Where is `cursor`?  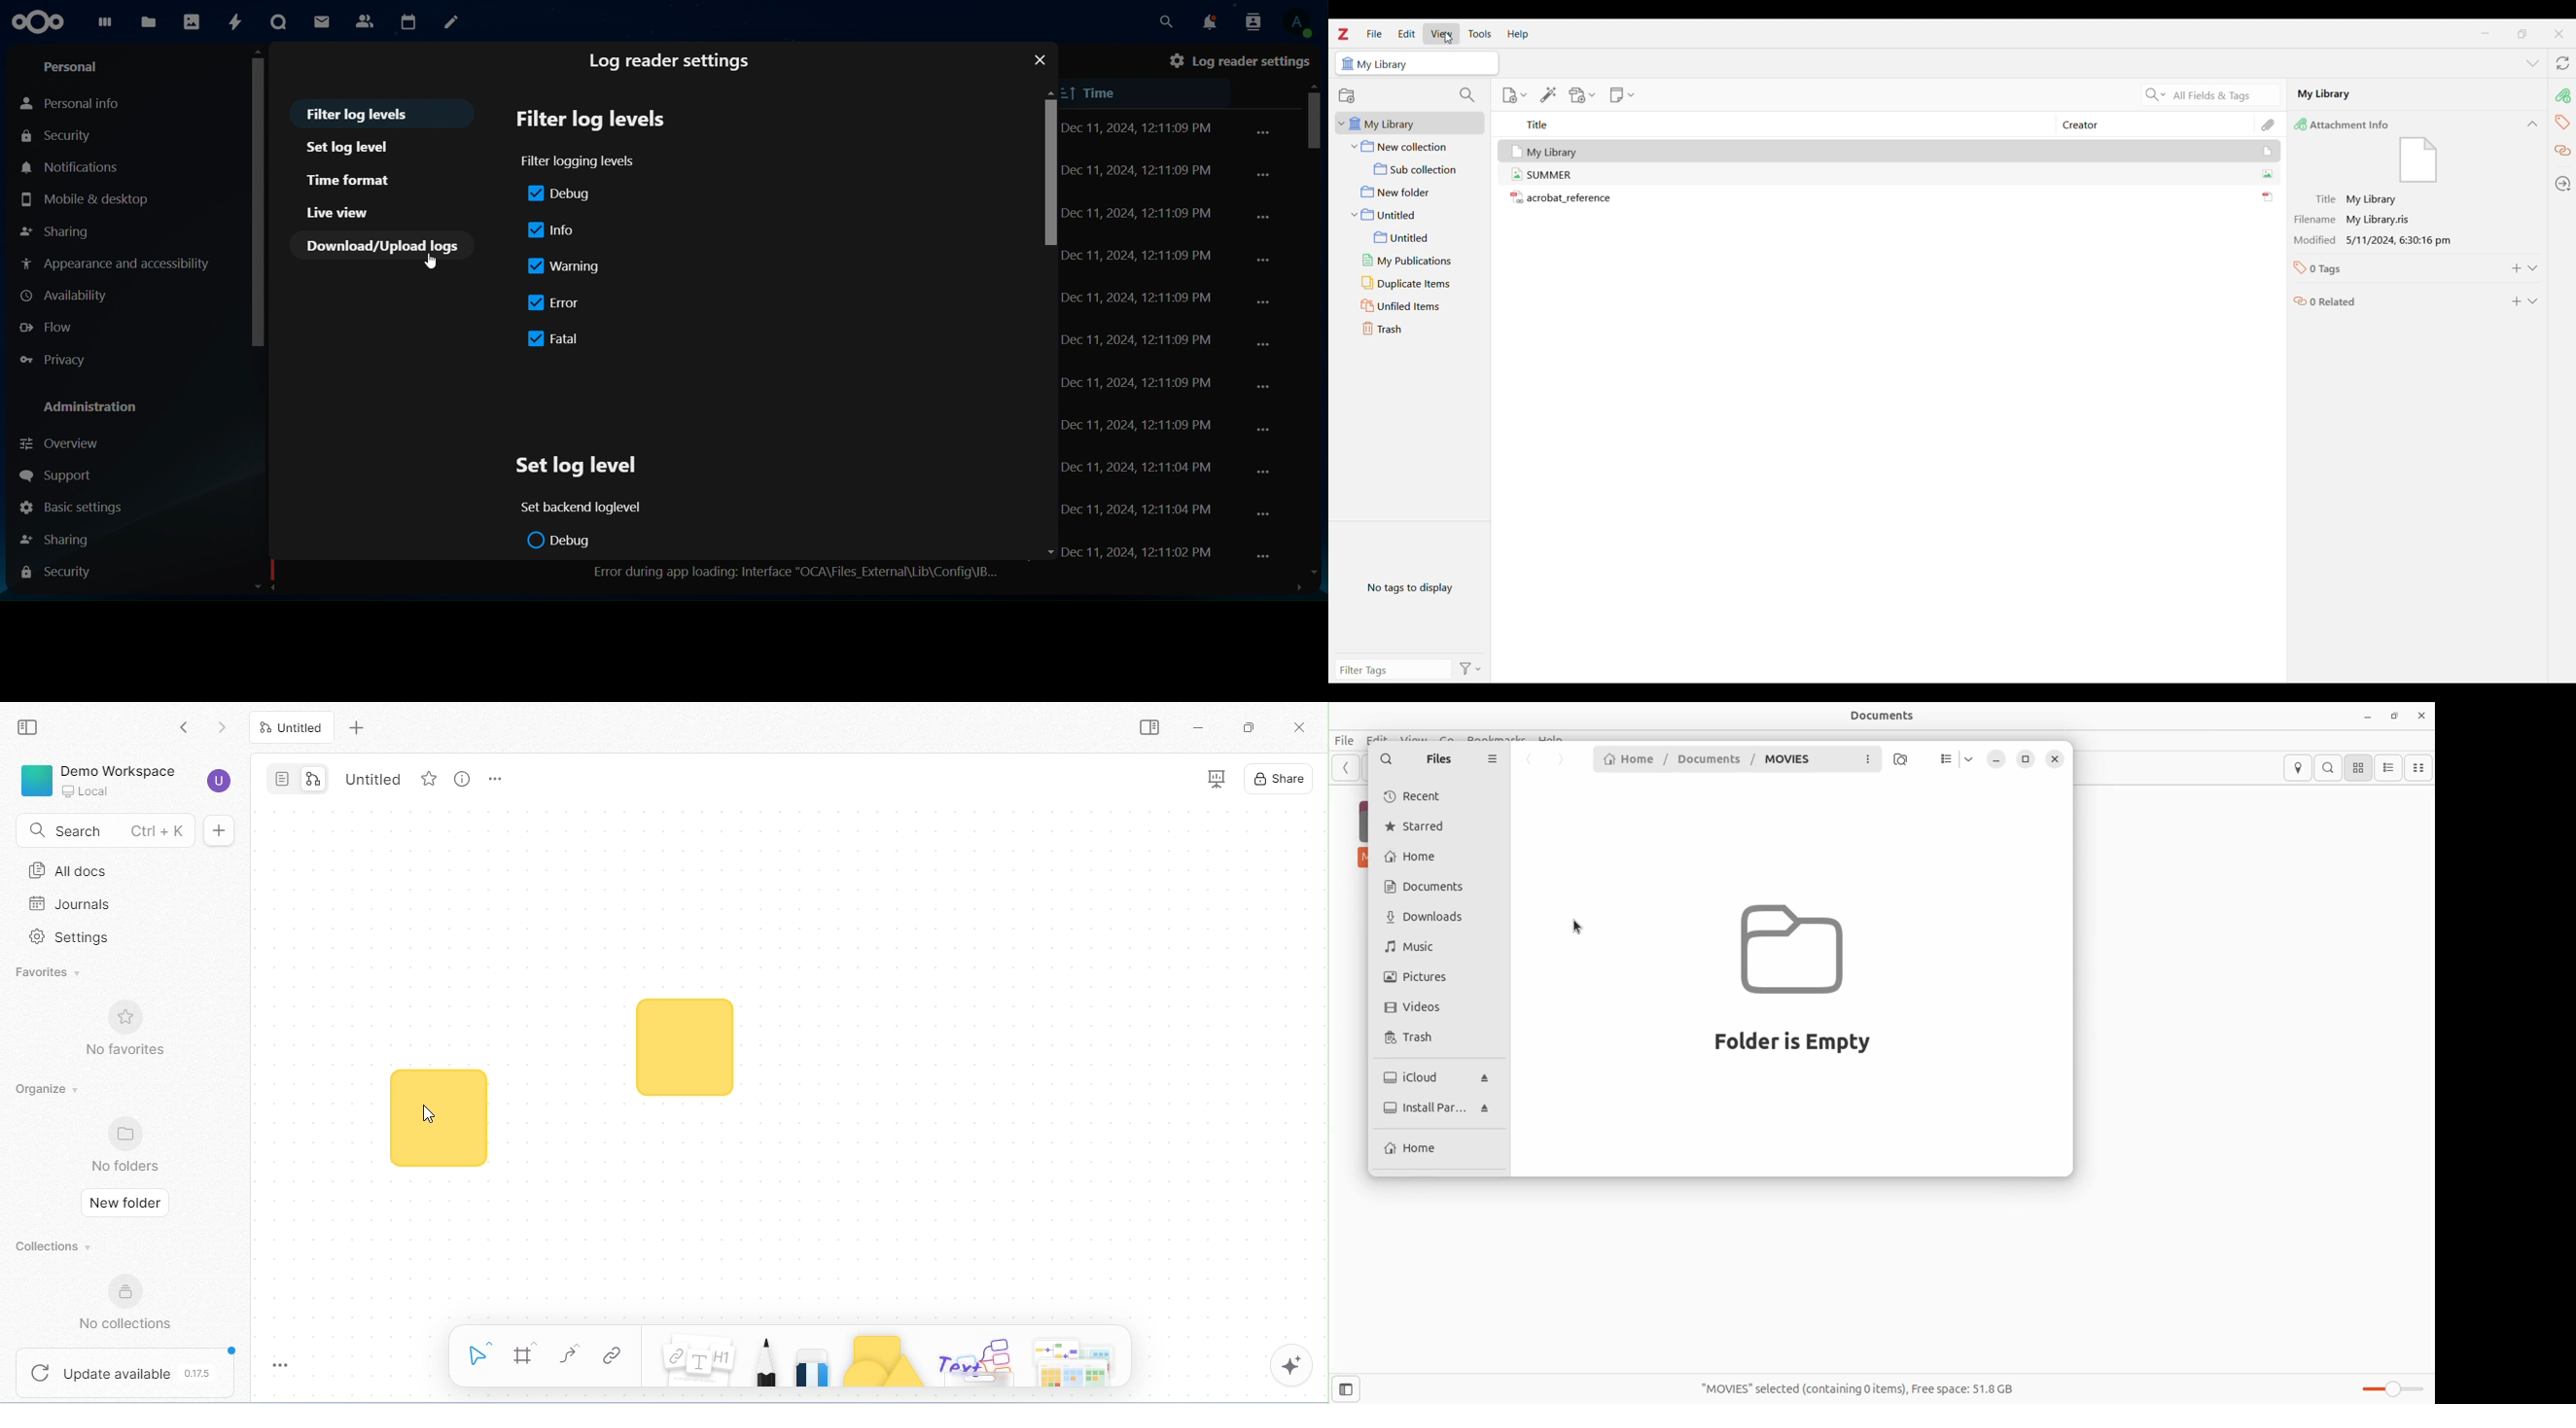
cursor is located at coordinates (438, 262).